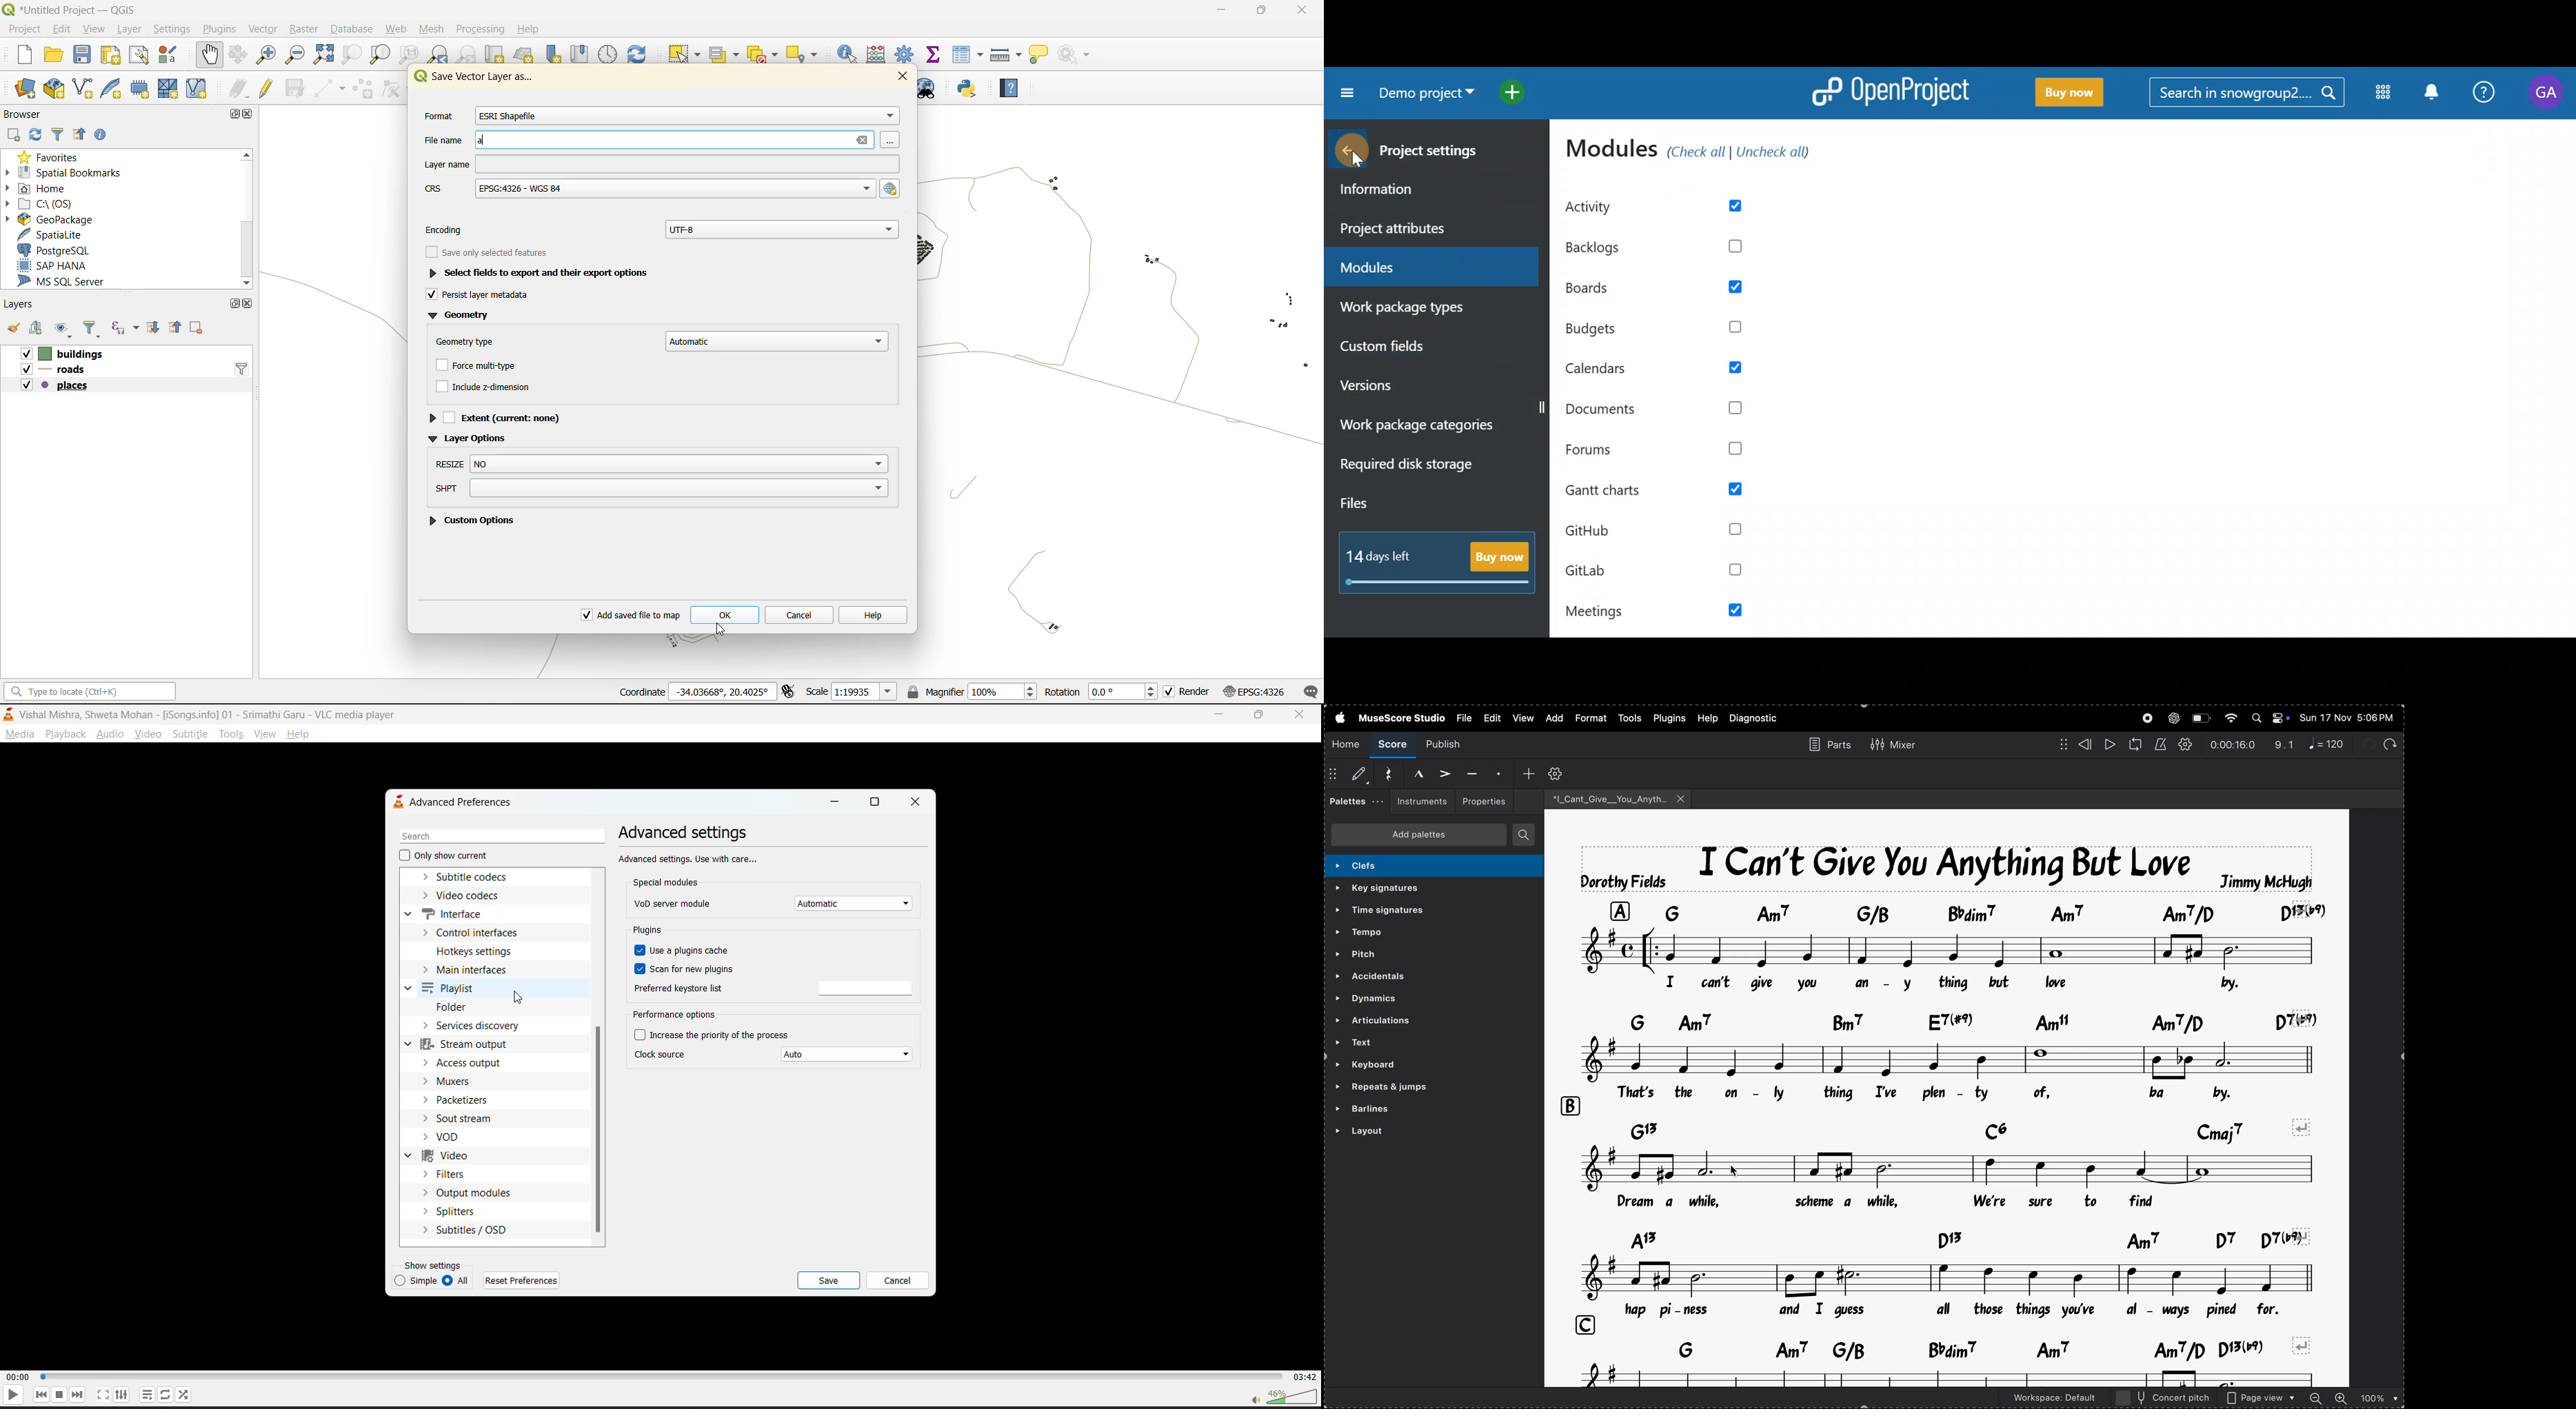  What do you see at coordinates (1945, 1279) in the screenshot?
I see `notes` at bounding box center [1945, 1279].